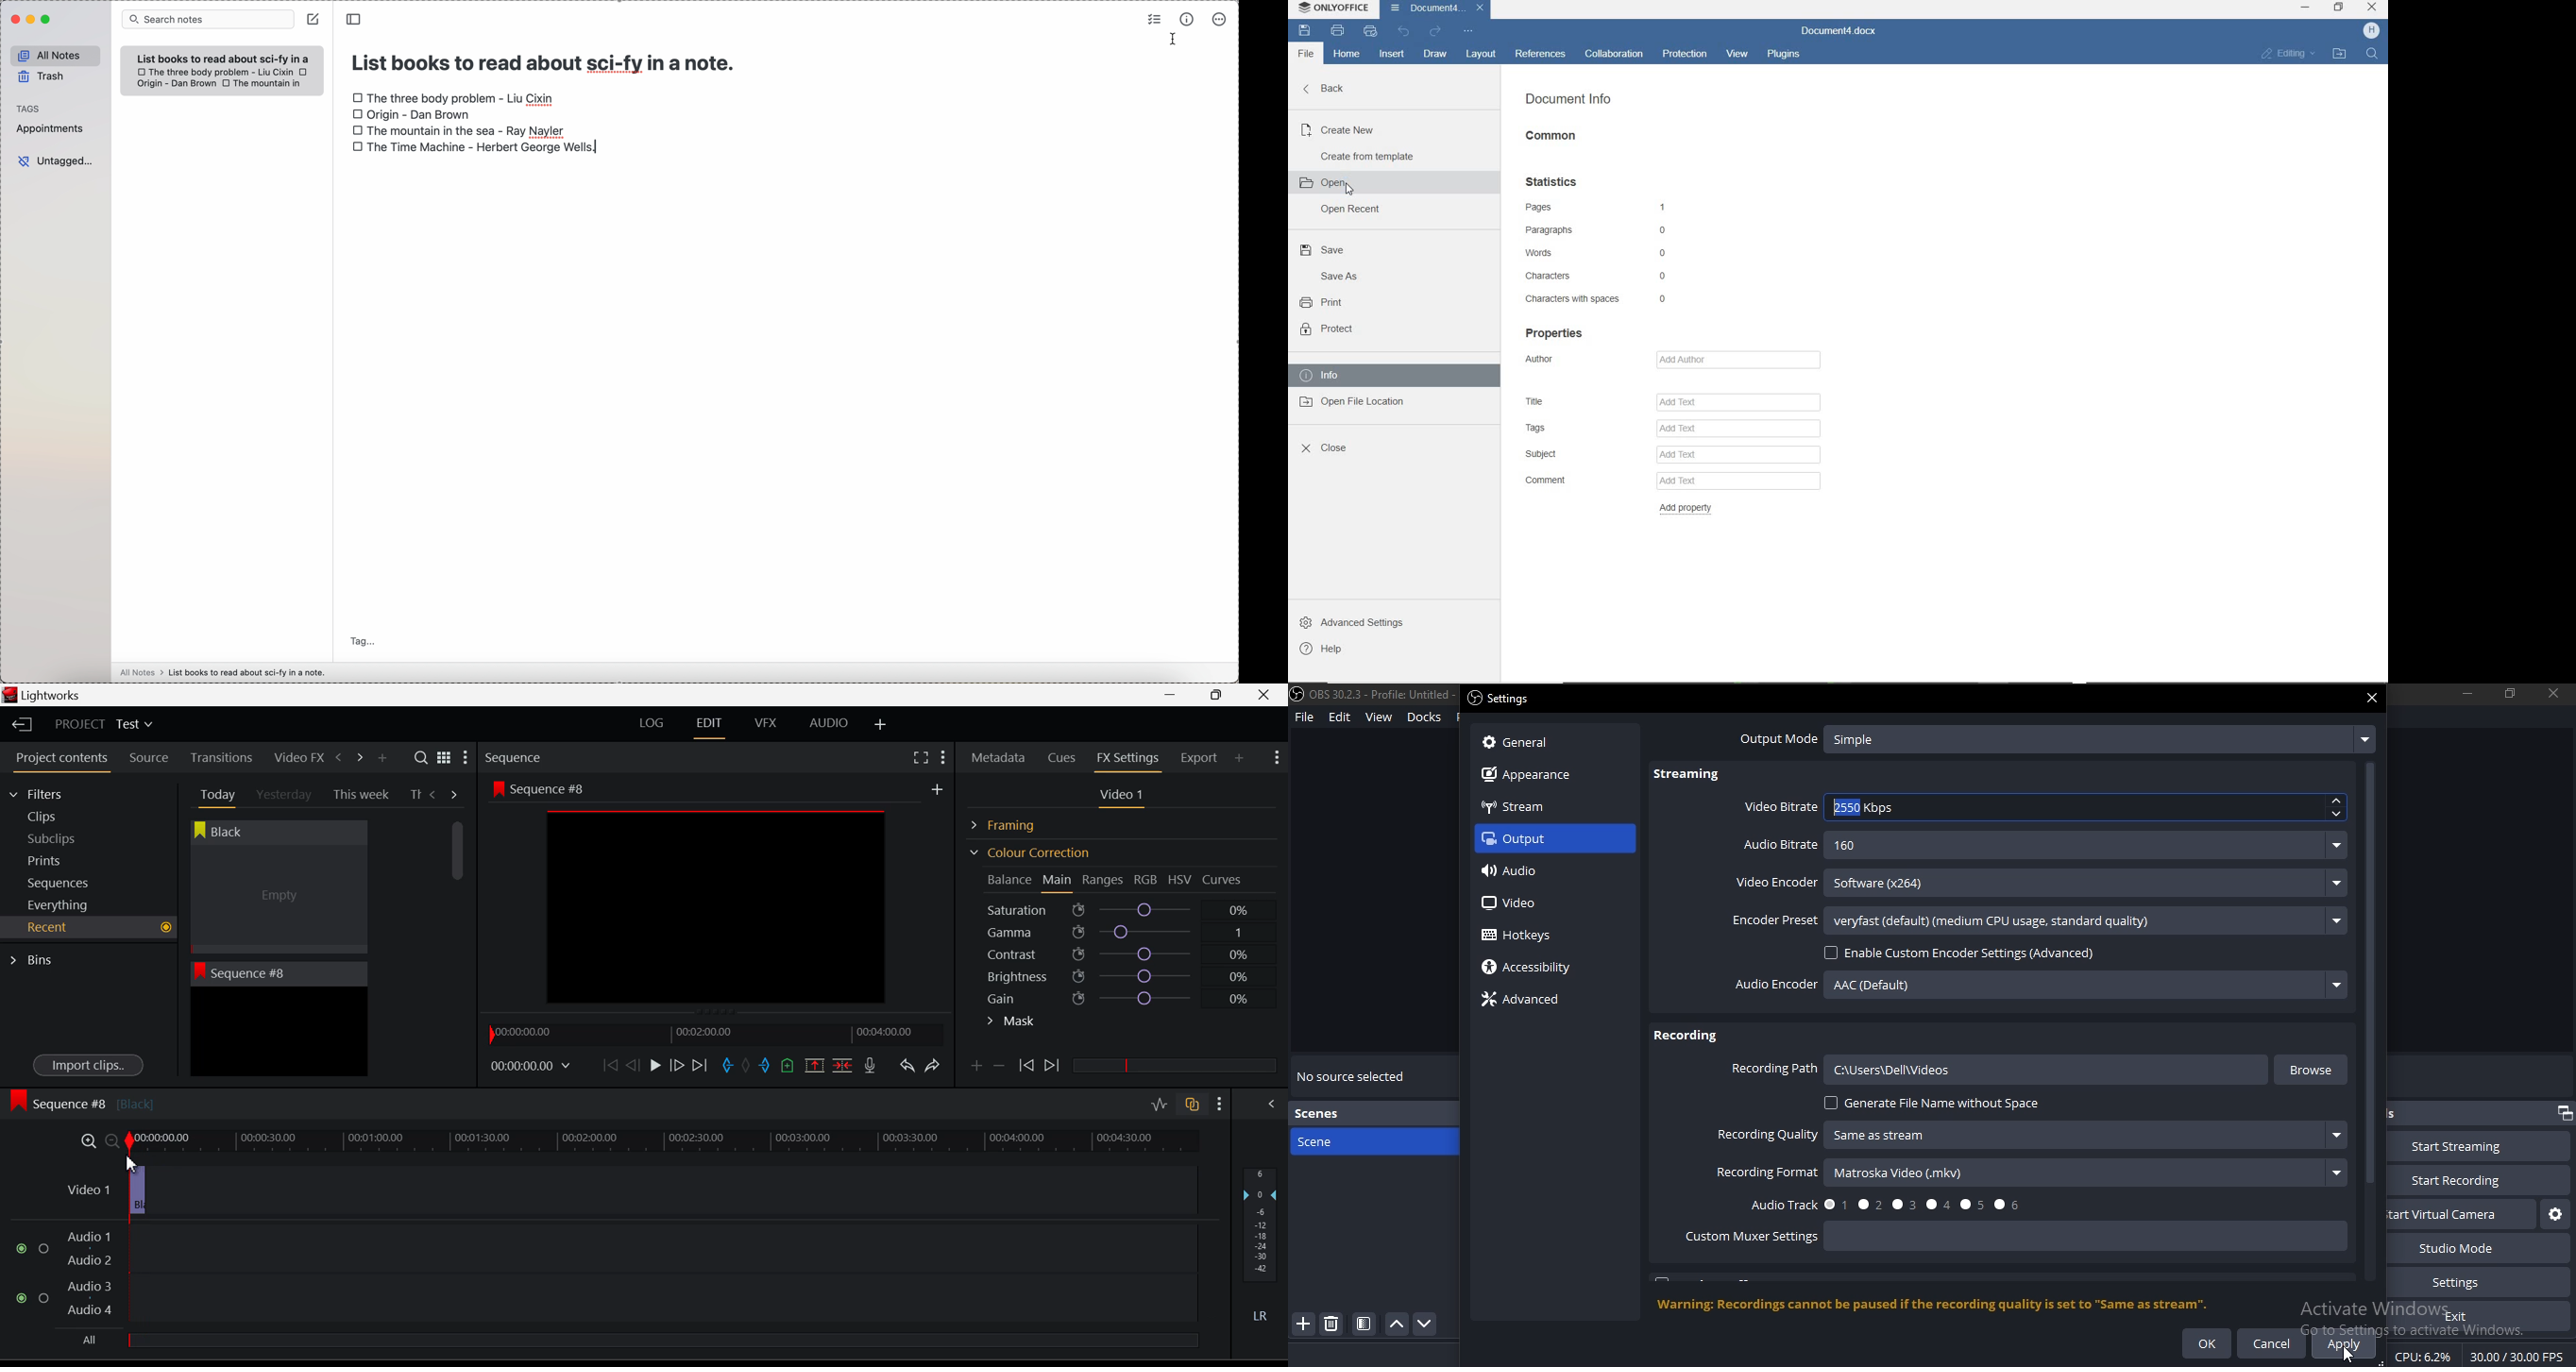 This screenshot has width=2576, height=1372. What do you see at coordinates (2271, 1343) in the screenshot?
I see `cancel` at bounding box center [2271, 1343].